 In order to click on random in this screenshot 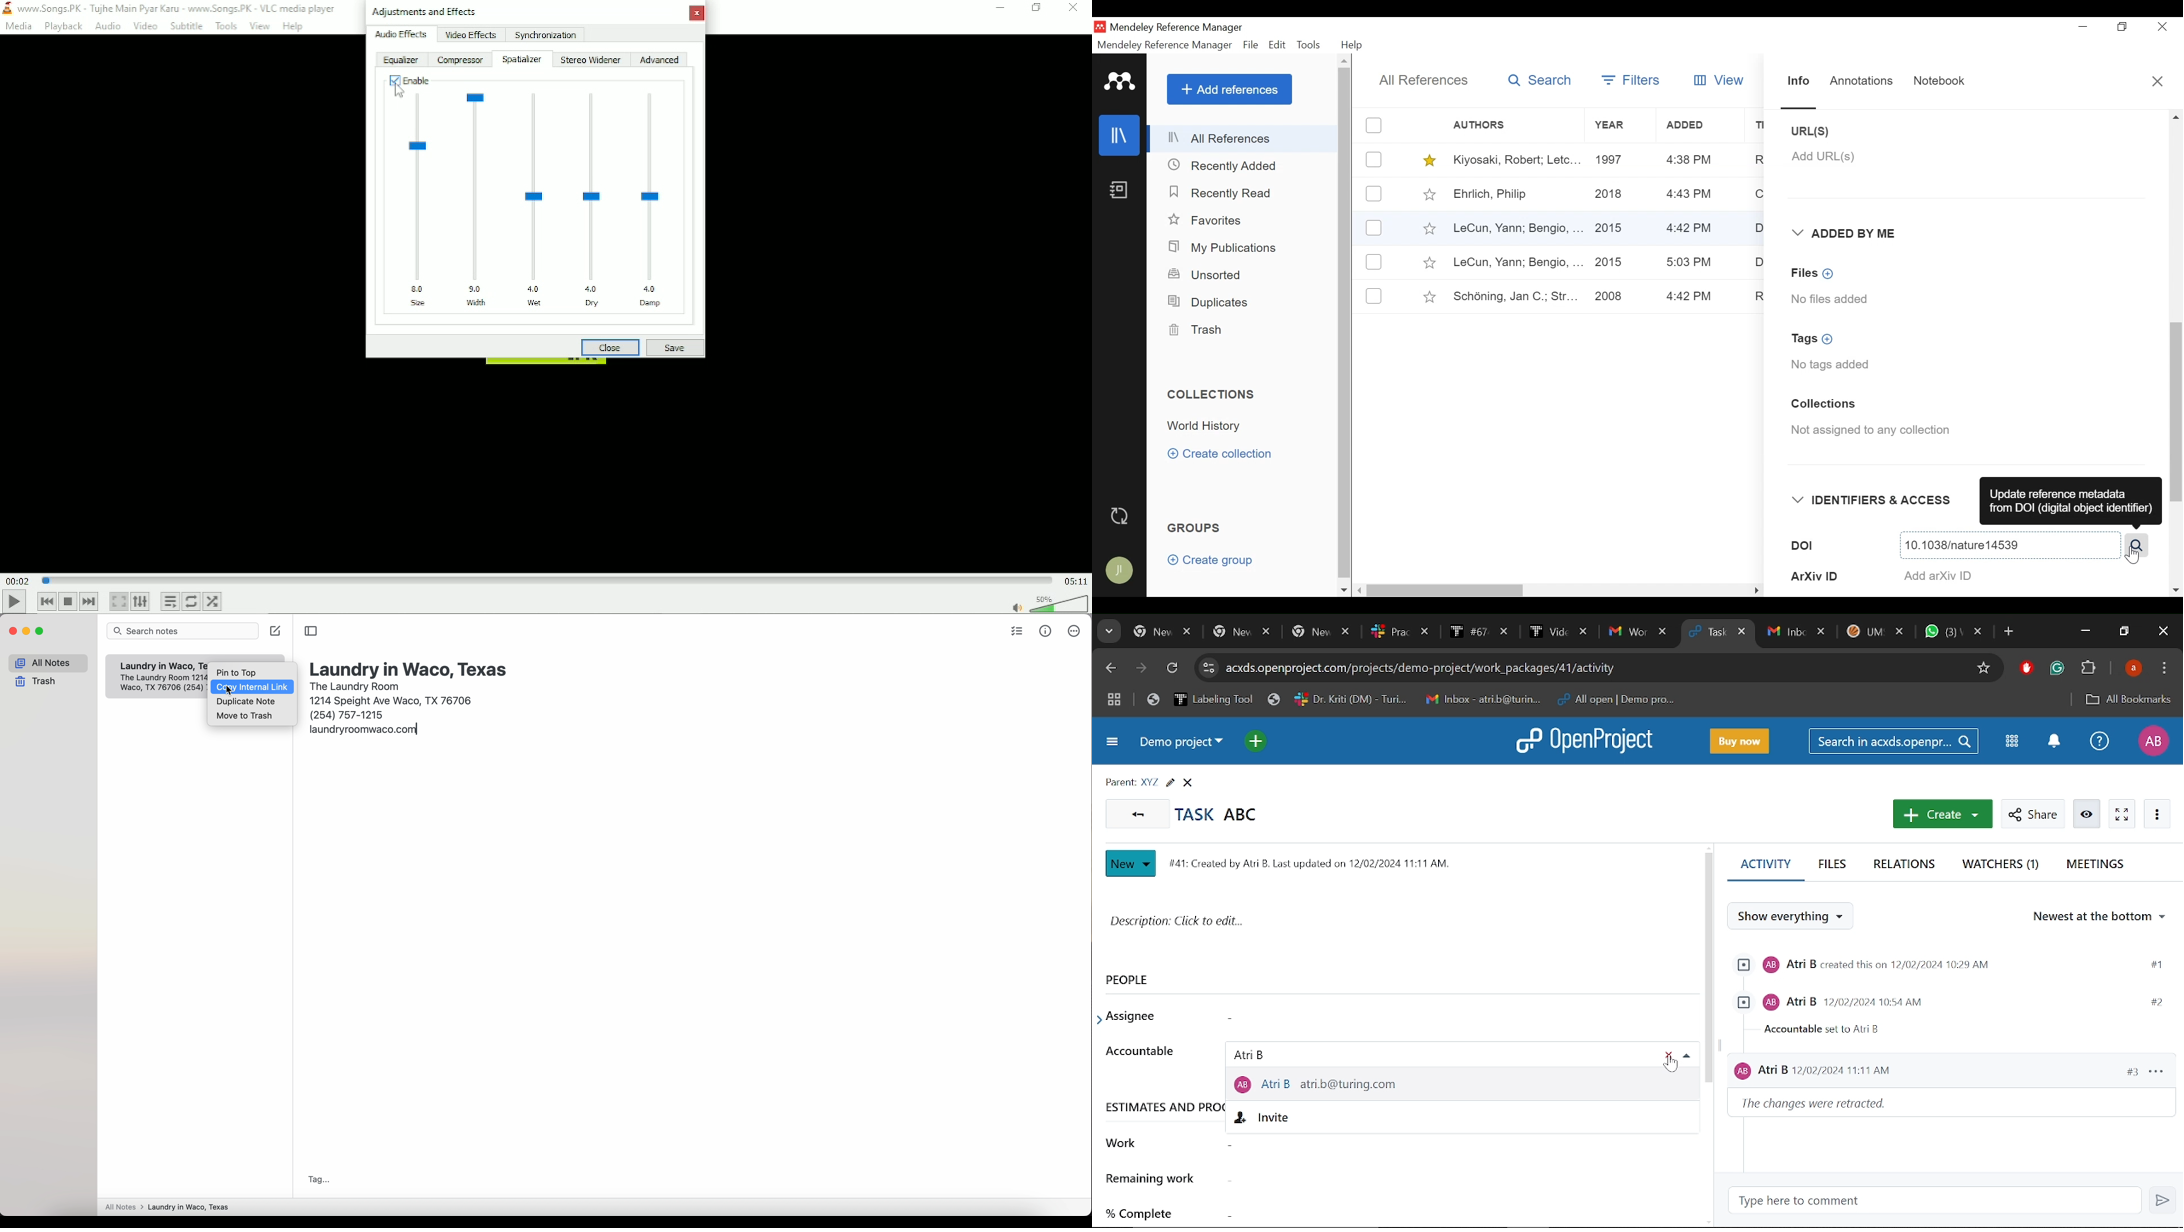, I will do `click(212, 601)`.